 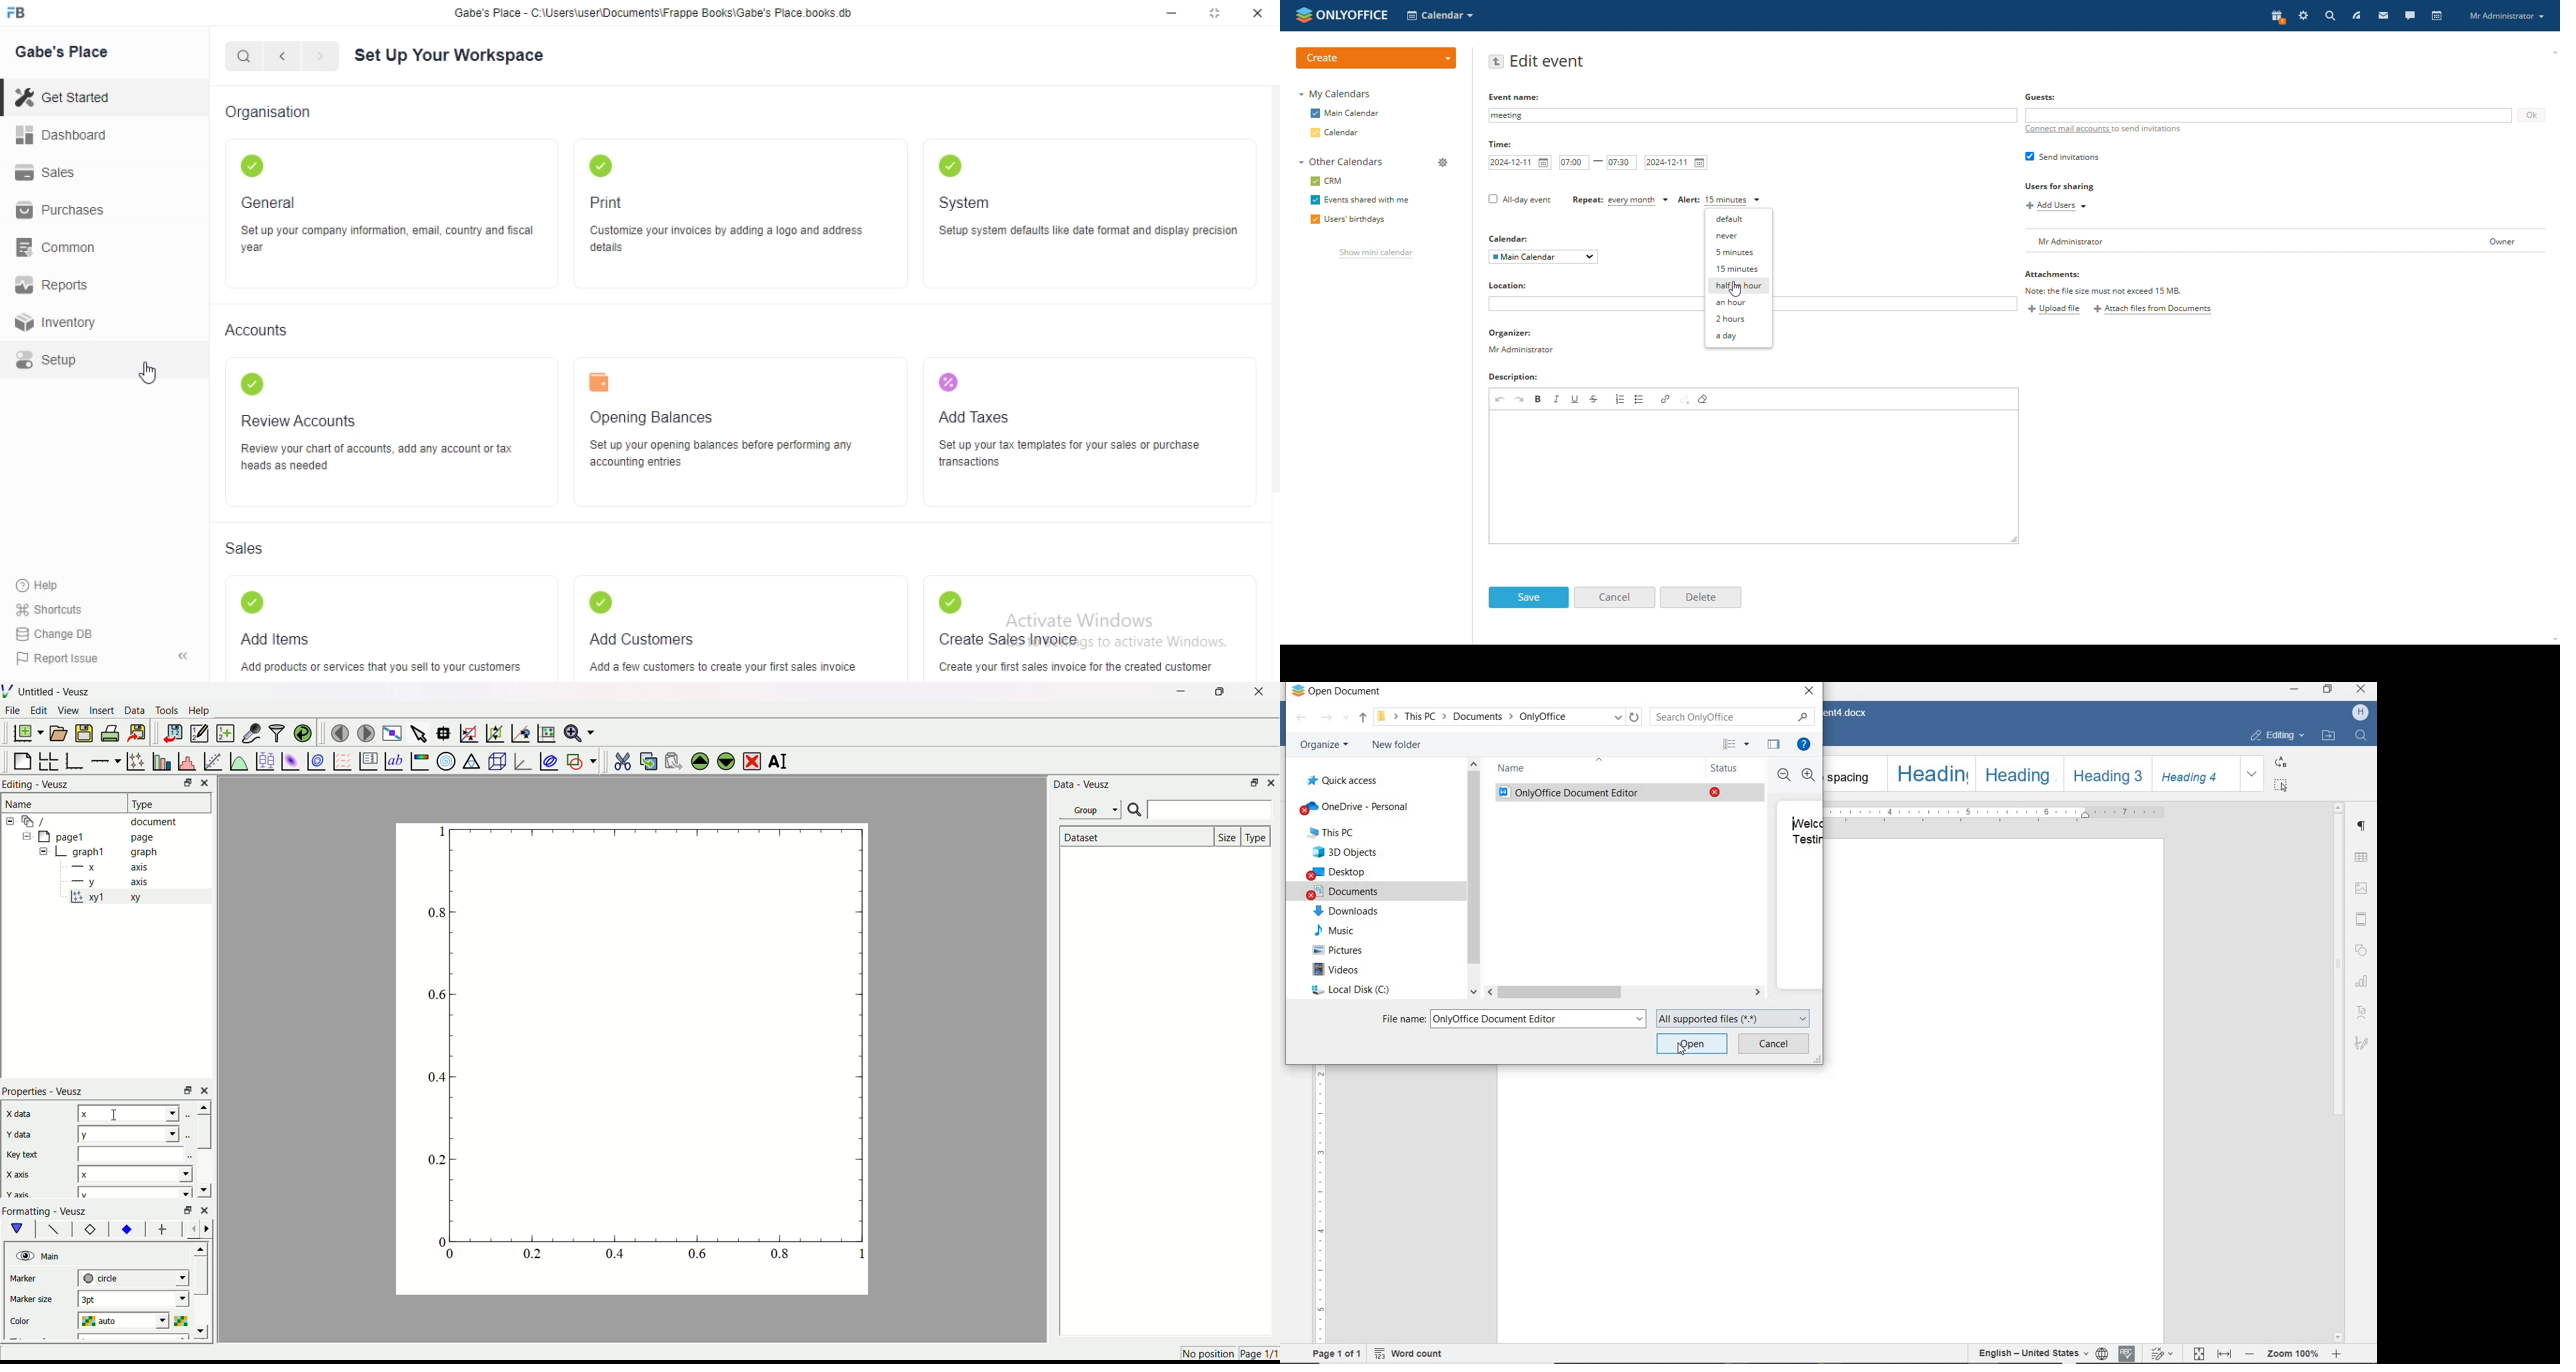 What do you see at coordinates (1775, 1043) in the screenshot?
I see `cancel` at bounding box center [1775, 1043].